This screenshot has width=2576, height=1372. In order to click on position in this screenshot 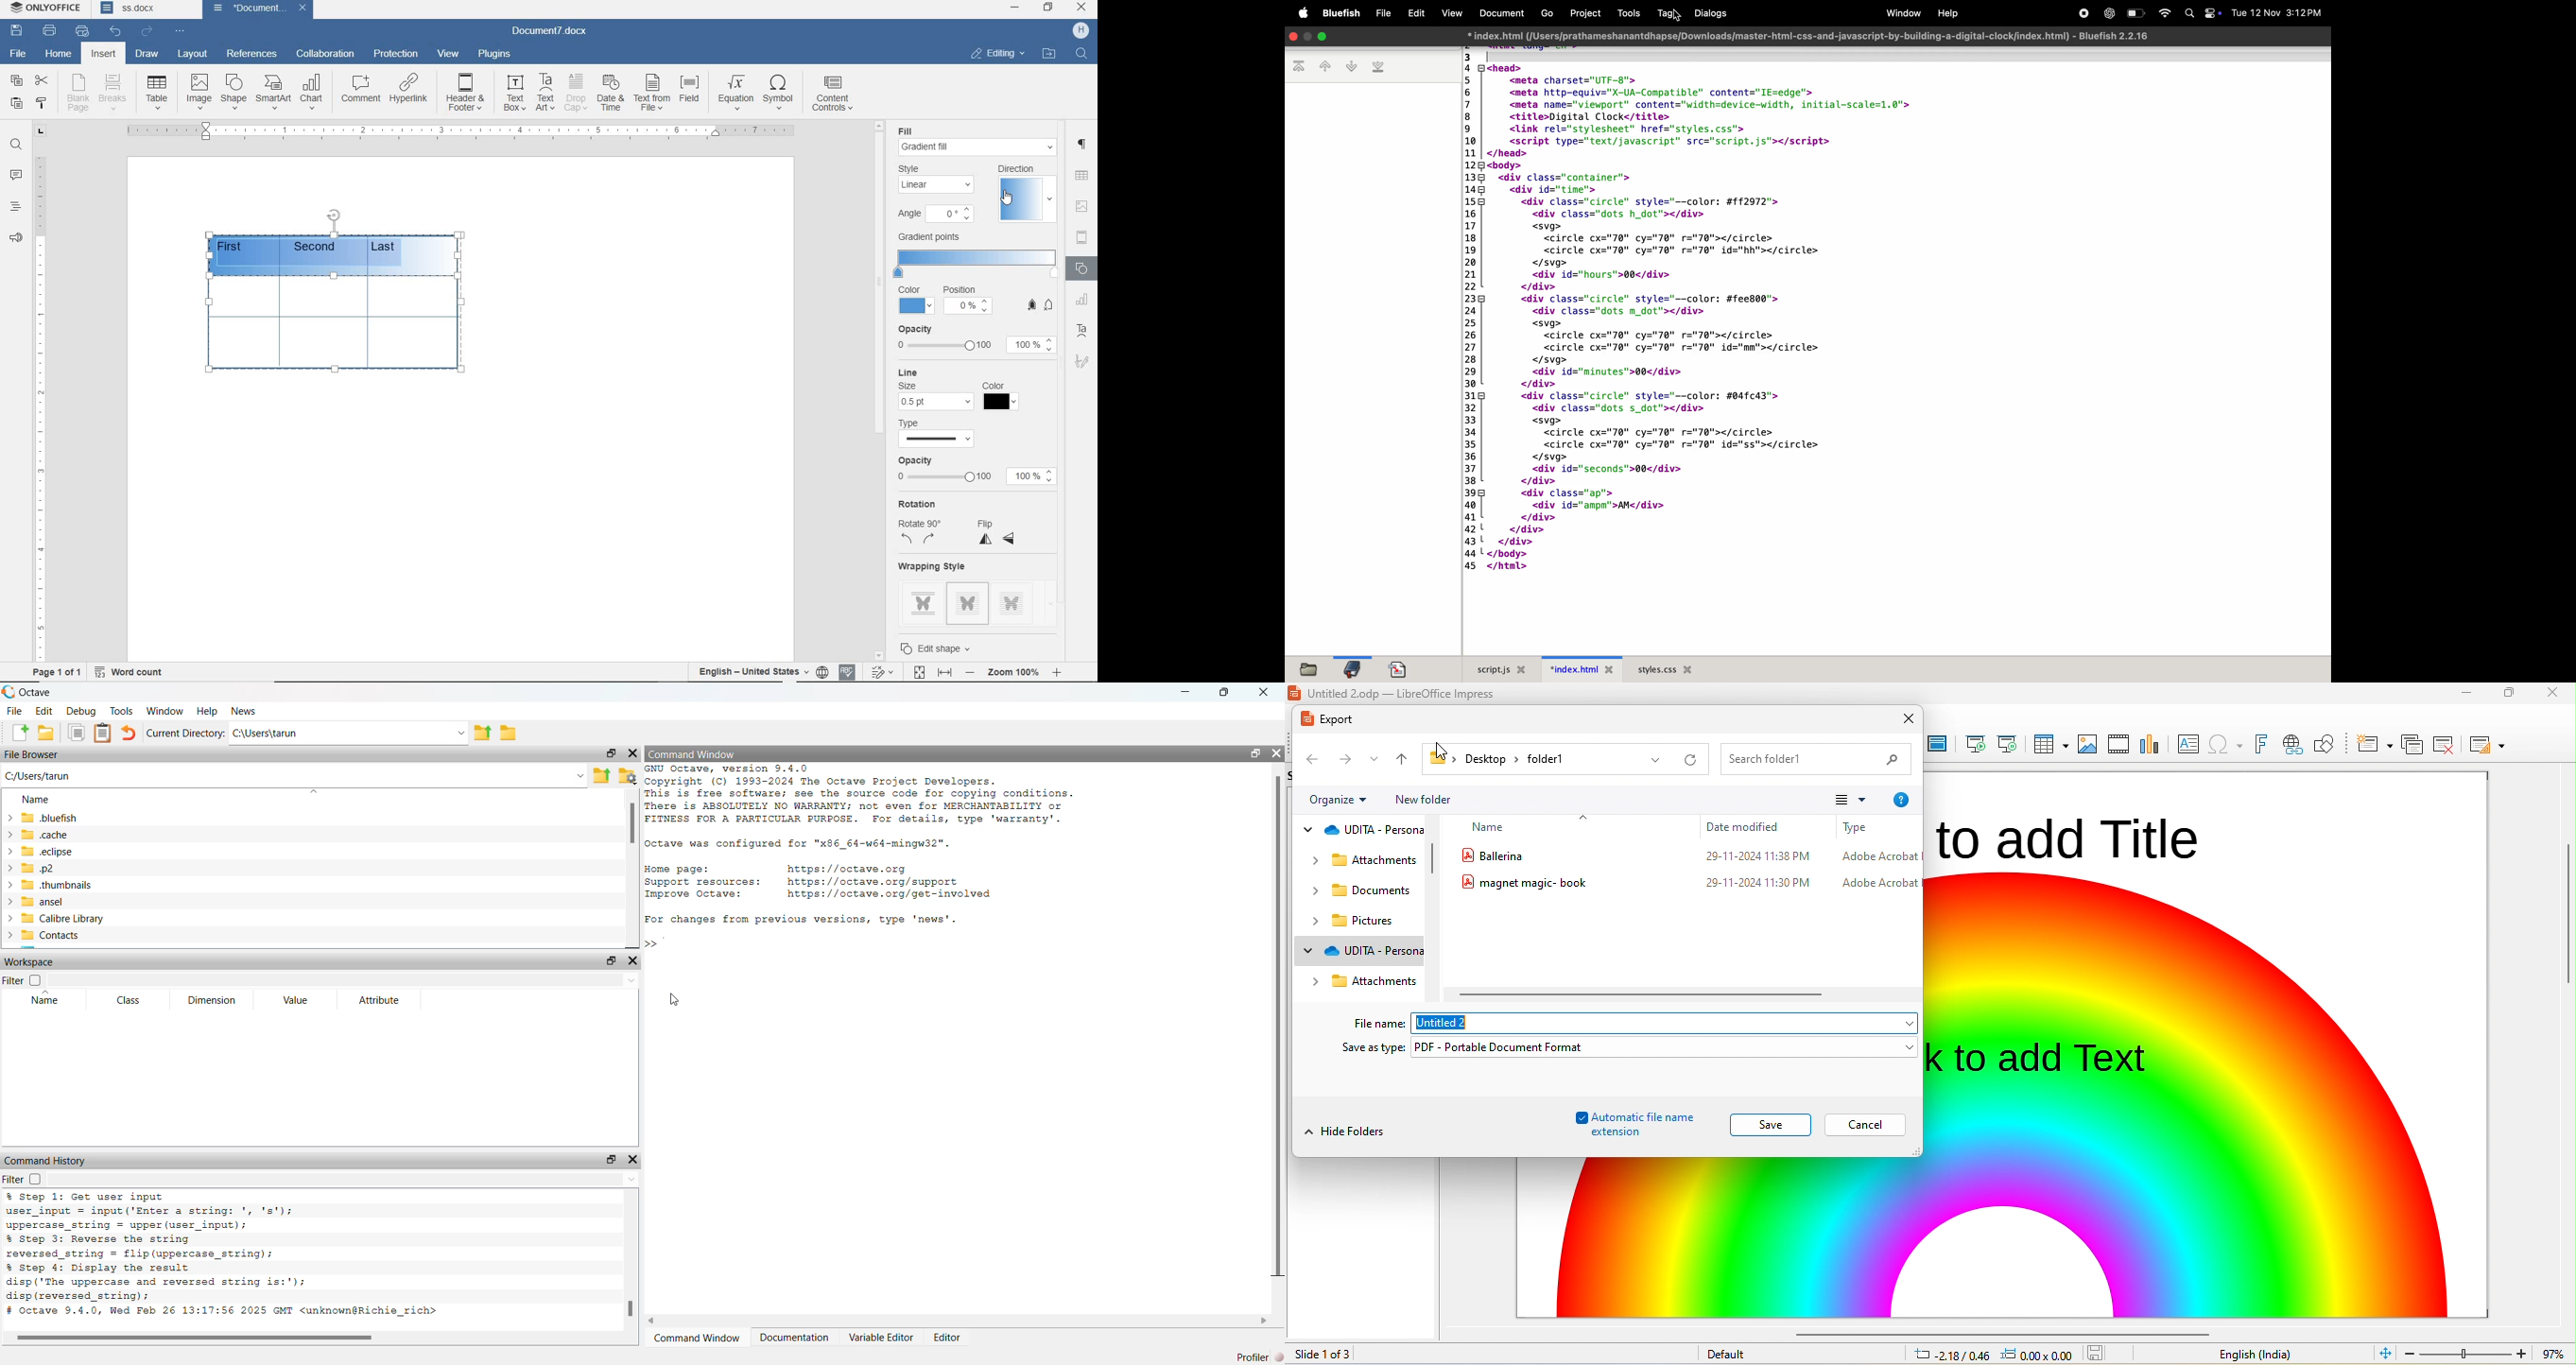, I will do `click(963, 288)`.